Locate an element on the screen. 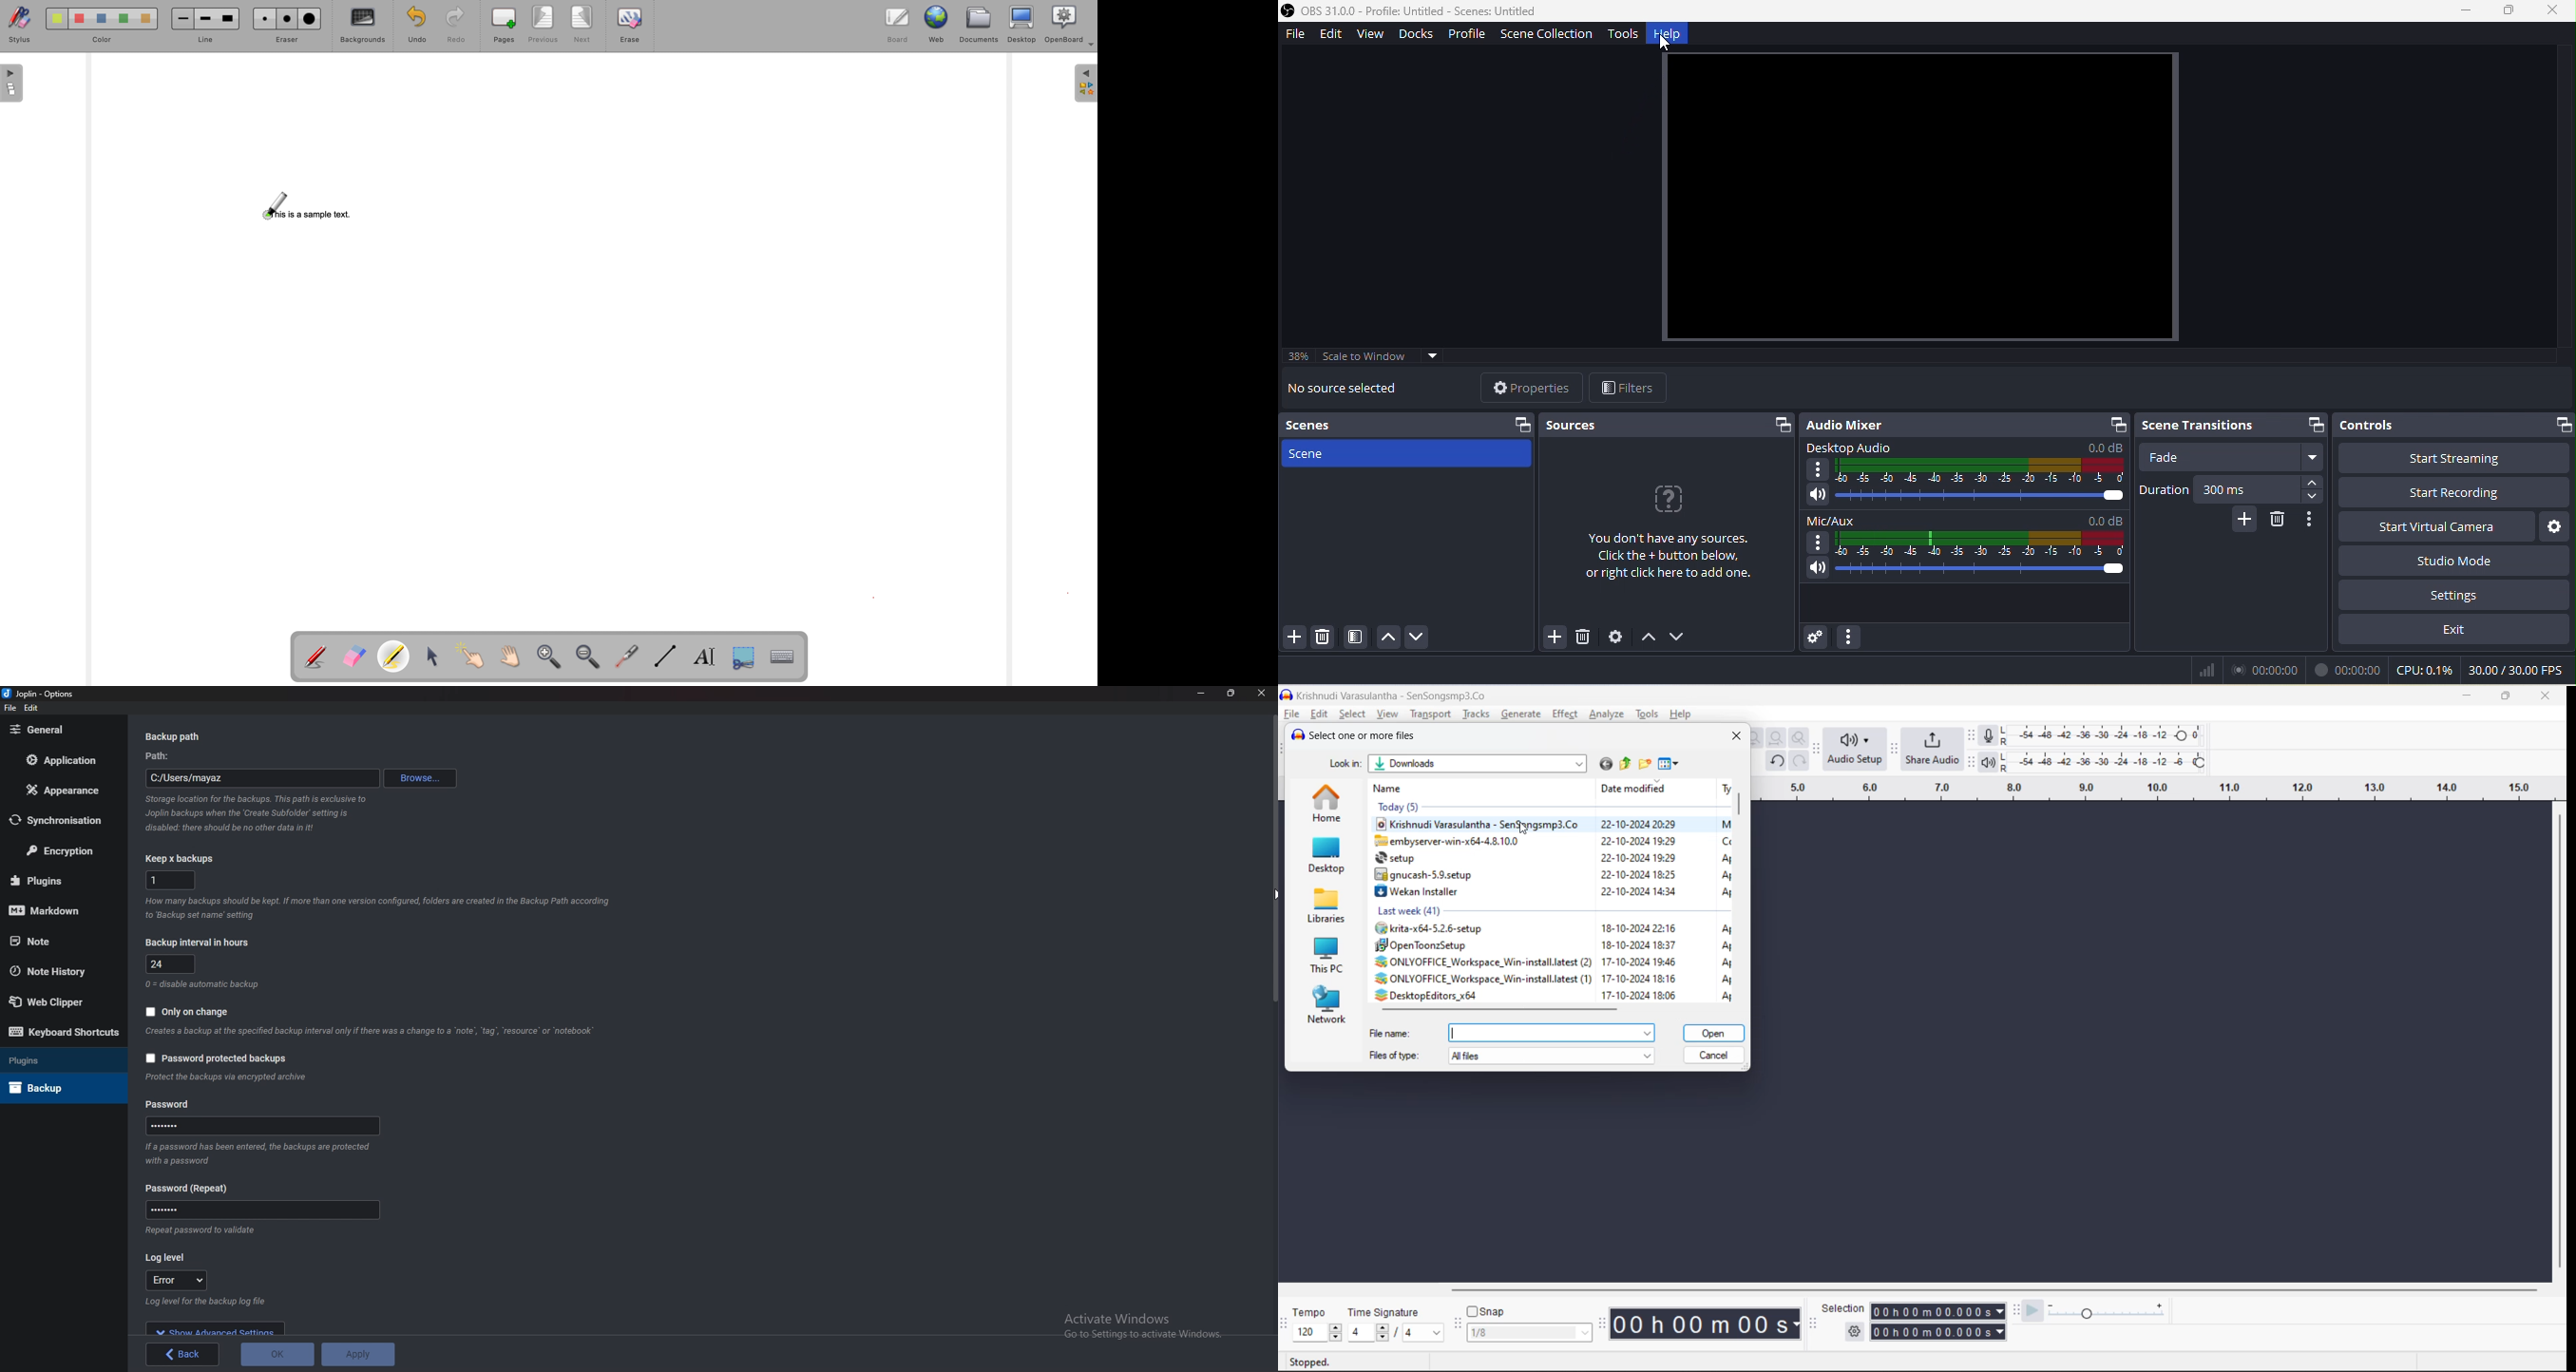 The width and height of the screenshot is (2576, 1372). Krishnudi Varasulantha - SenSongsmp3.Co is located at coordinates (1389, 696).